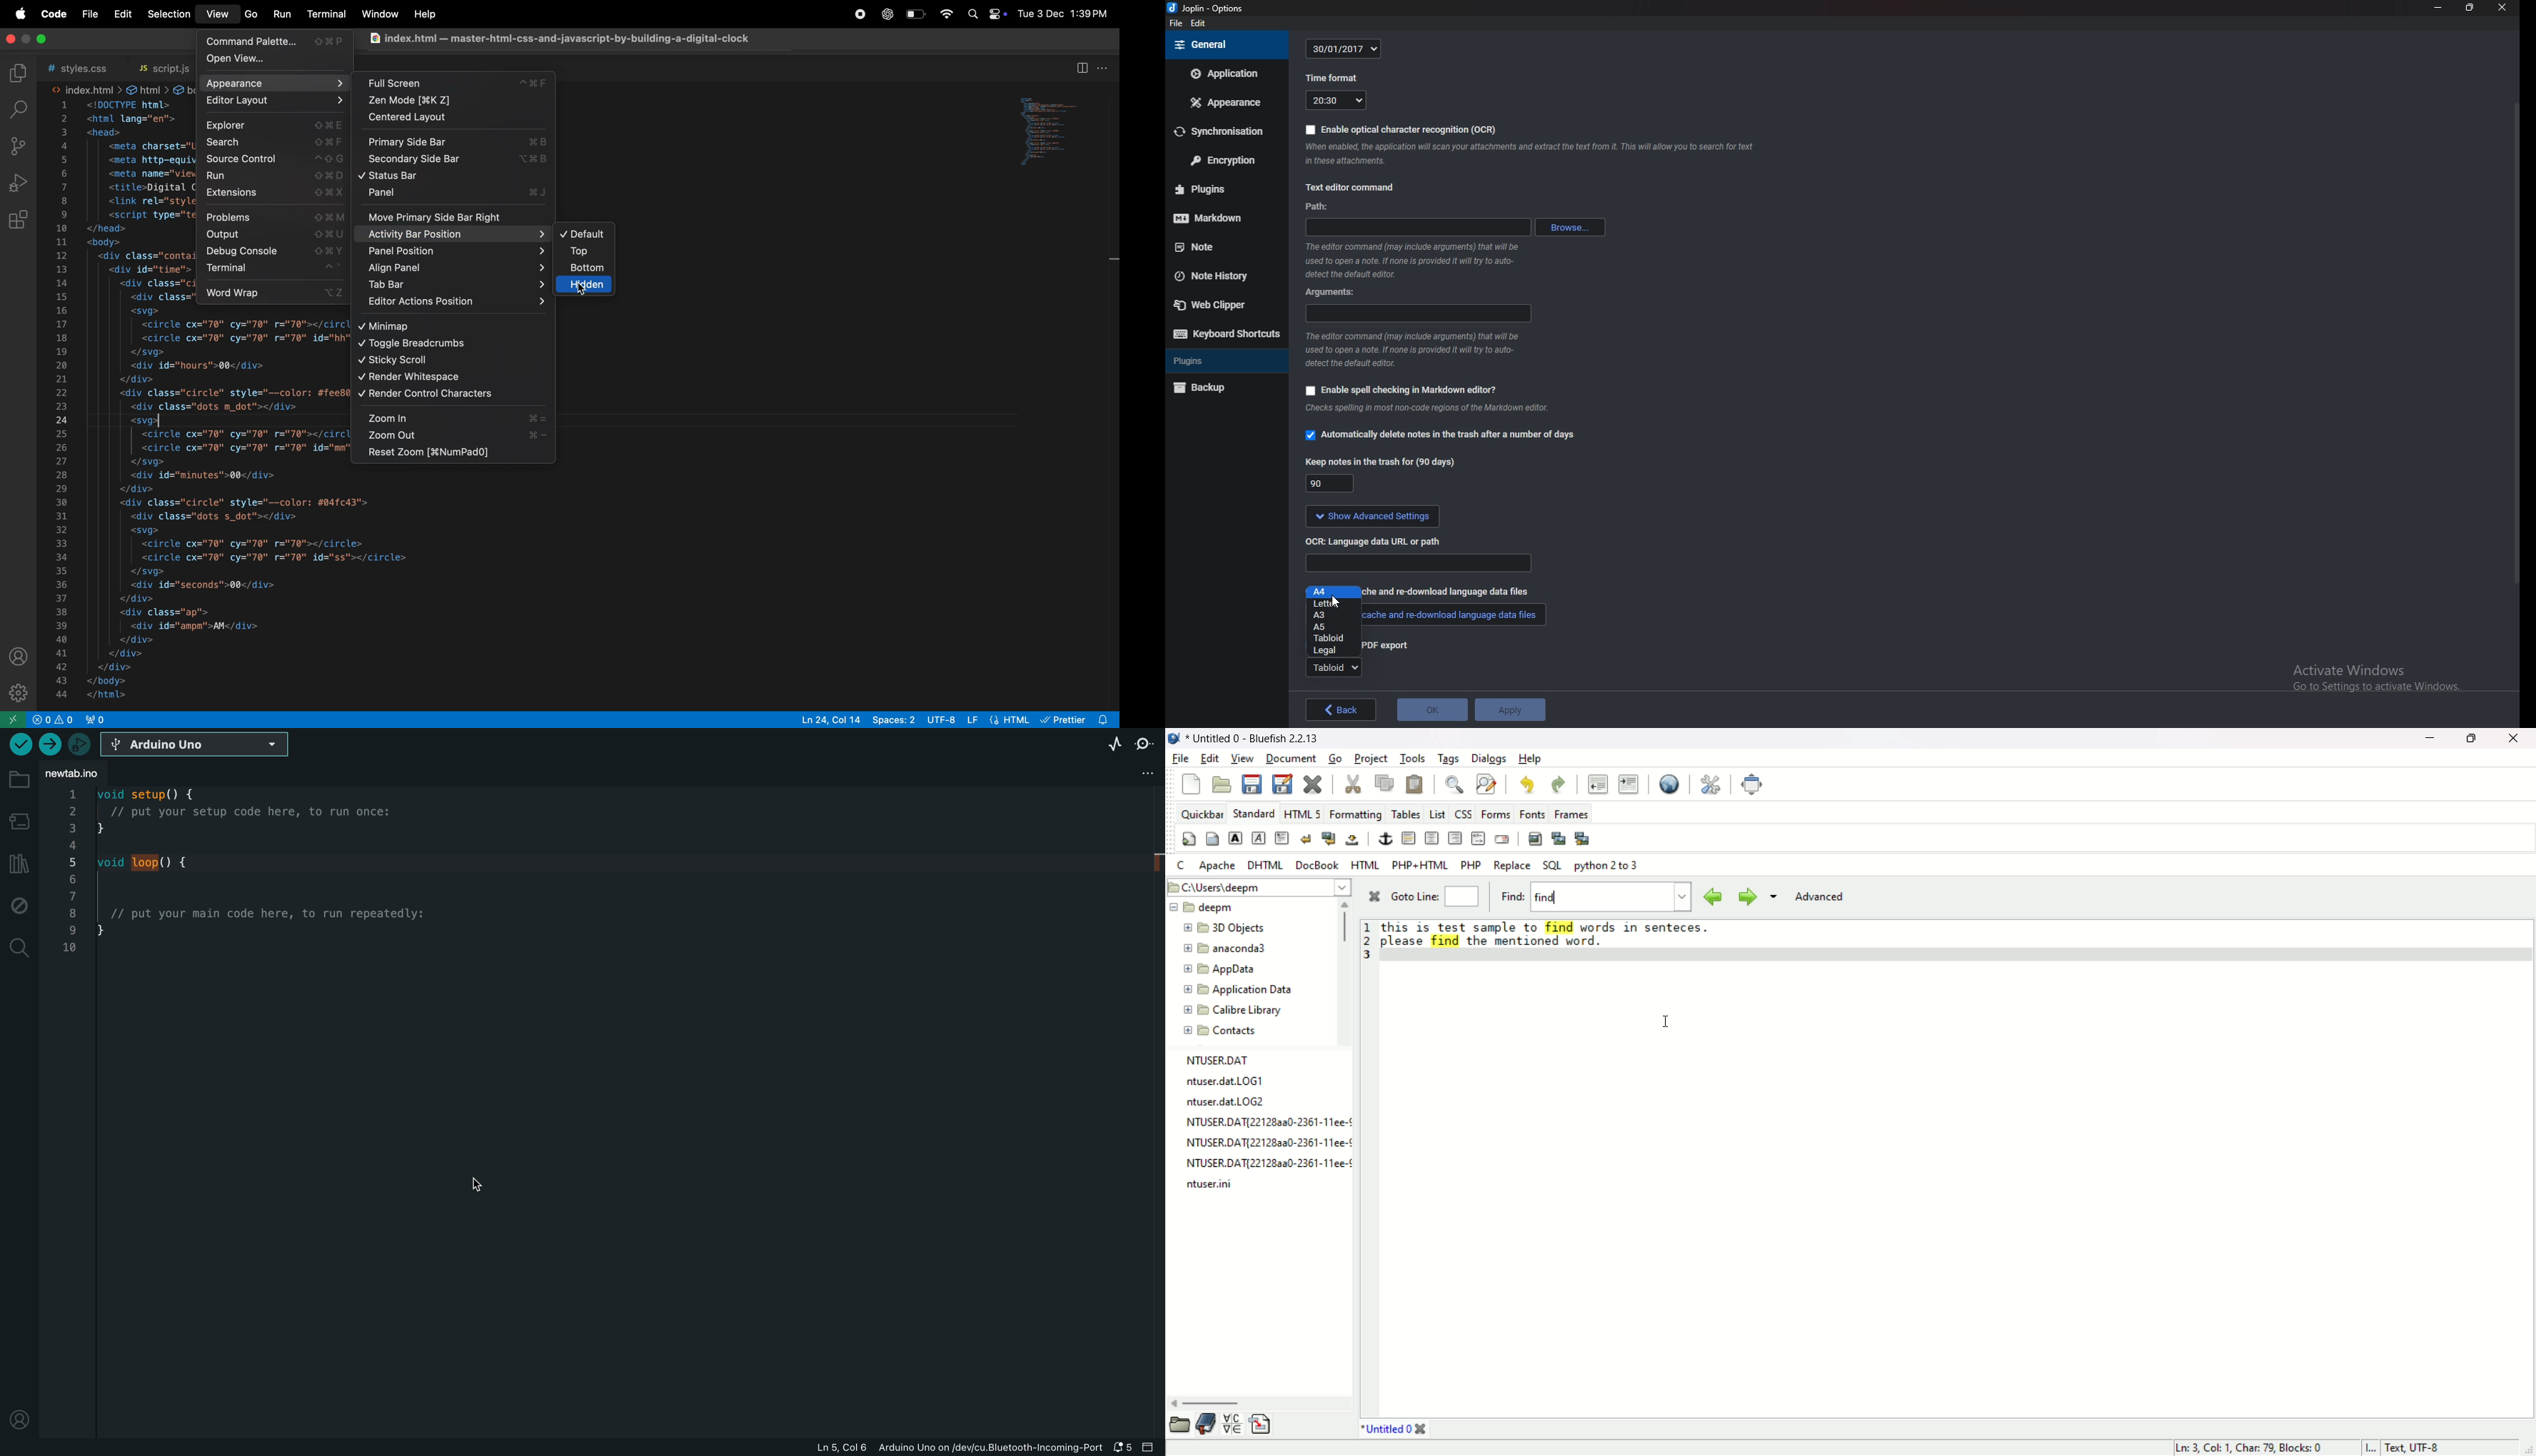 Image resolution: width=2548 pixels, height=1456 pixels. What do you see at coordinates (1753, 783) in the screenshot?
I see `fullscreen` at bounding box center [1753, 783].